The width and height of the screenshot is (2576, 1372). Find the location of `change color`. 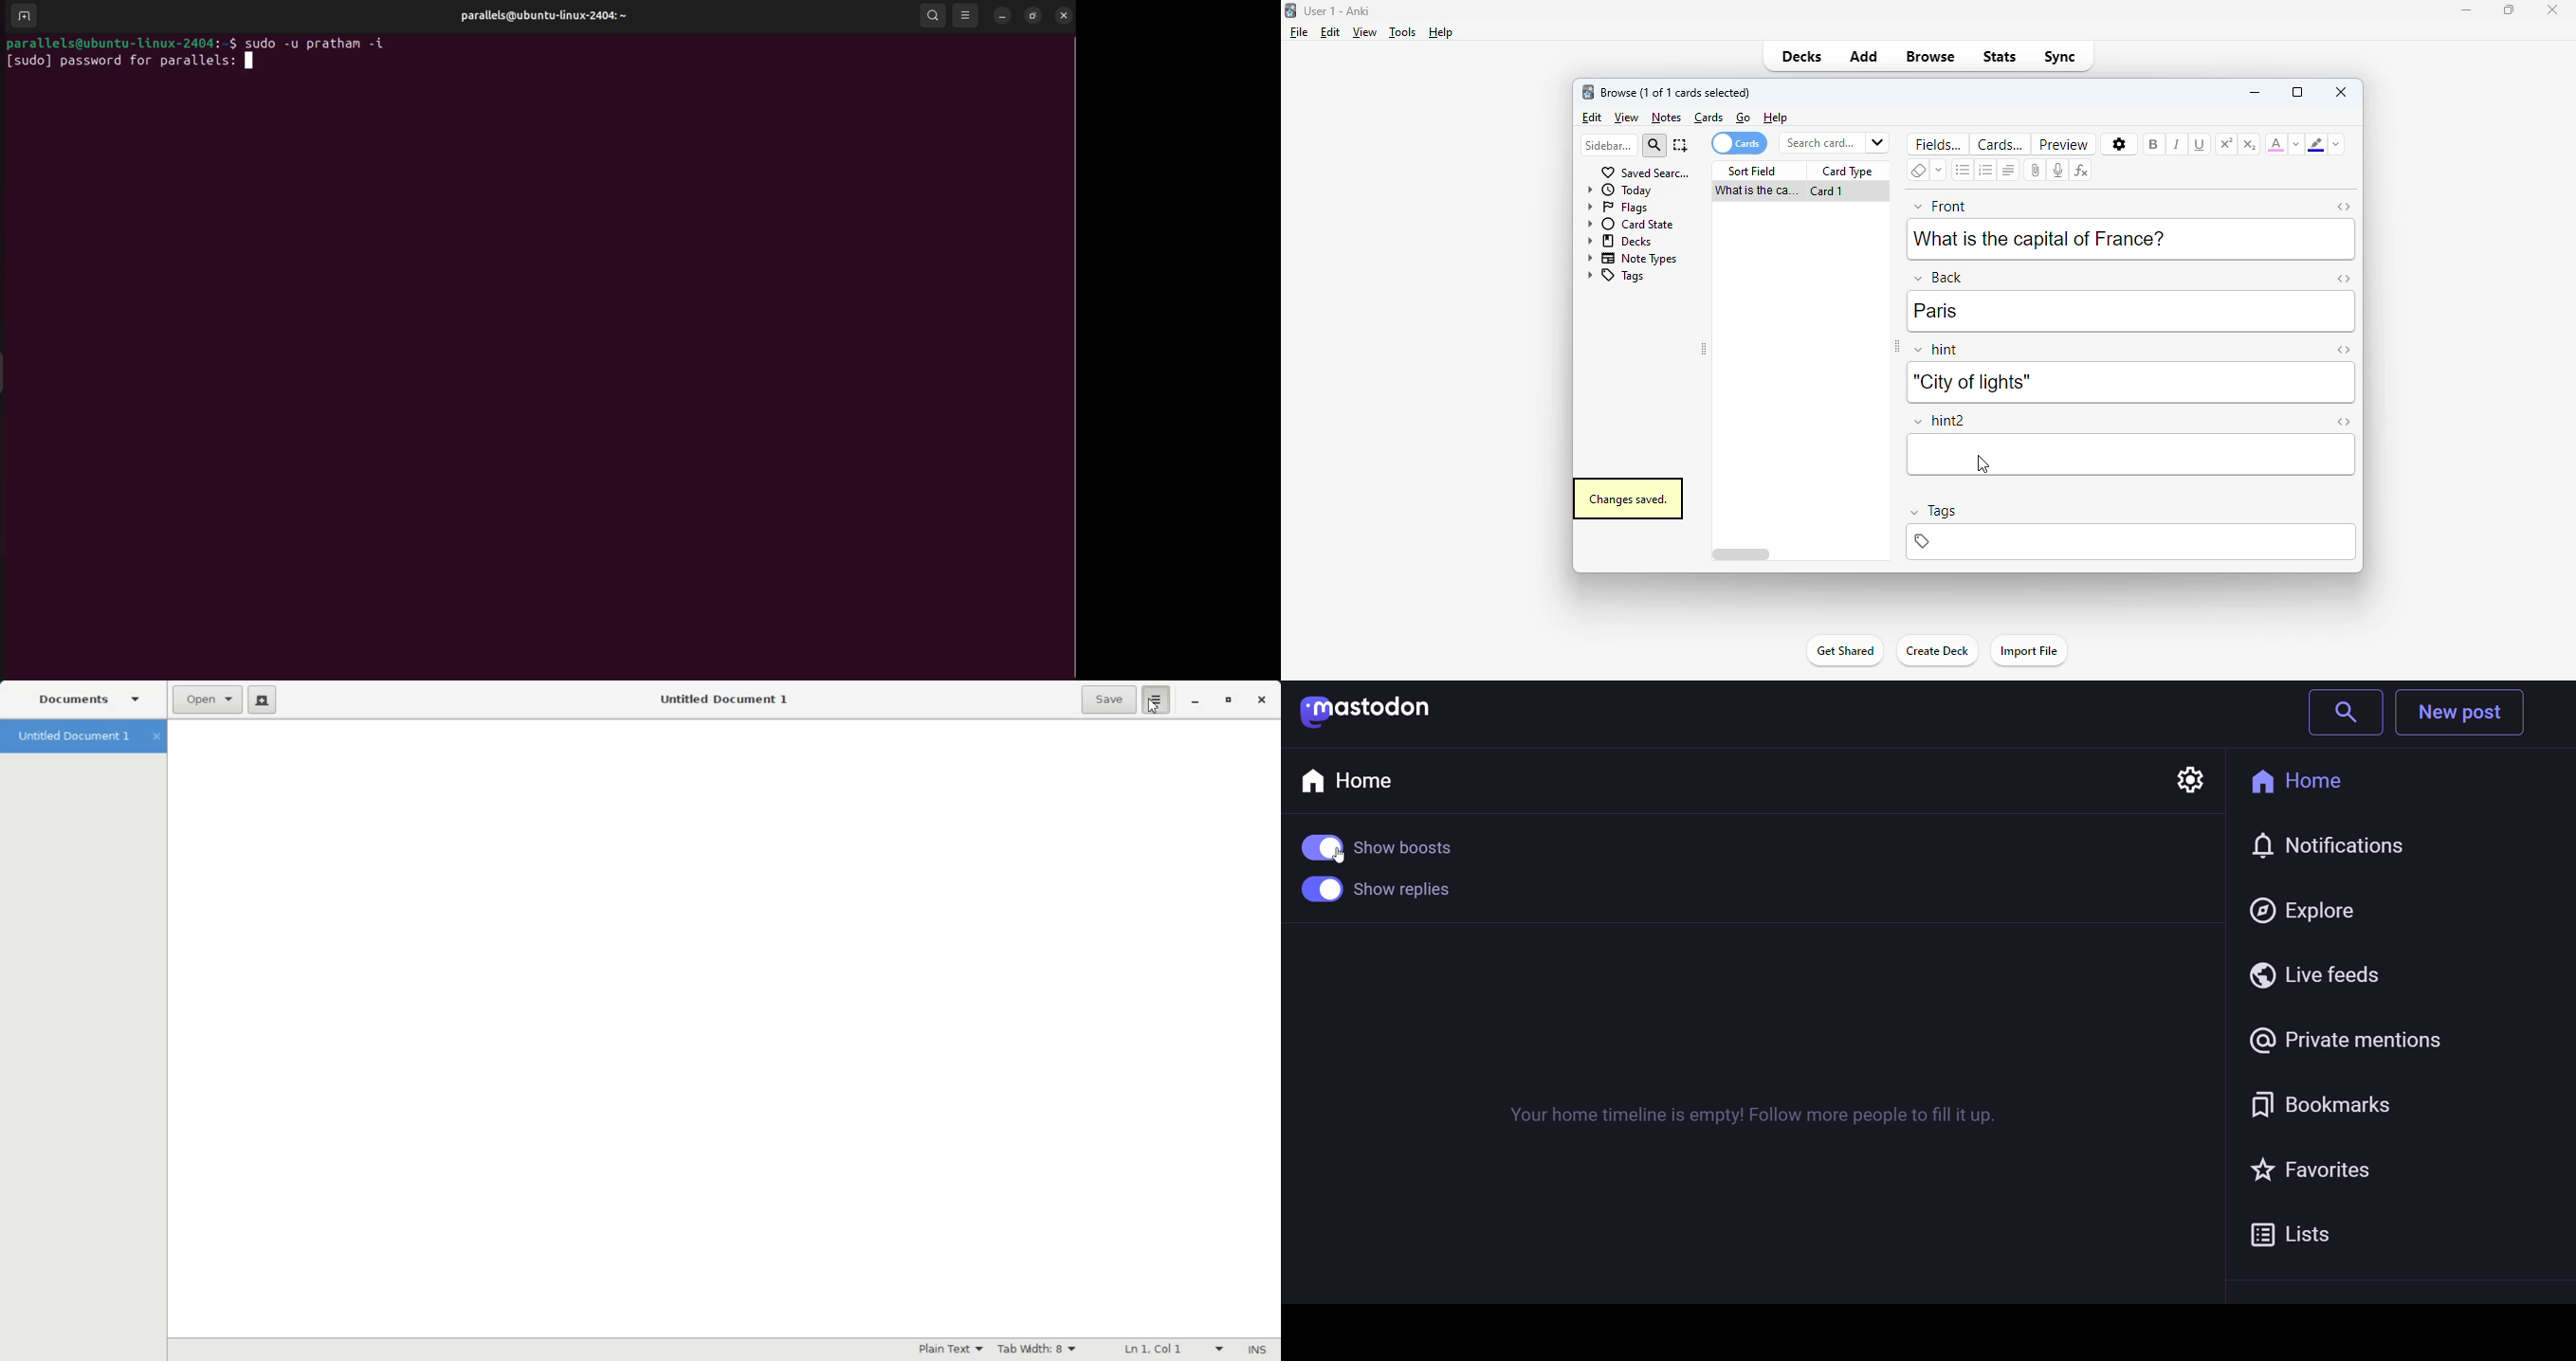

change color is located at coordinates (2296, 144).